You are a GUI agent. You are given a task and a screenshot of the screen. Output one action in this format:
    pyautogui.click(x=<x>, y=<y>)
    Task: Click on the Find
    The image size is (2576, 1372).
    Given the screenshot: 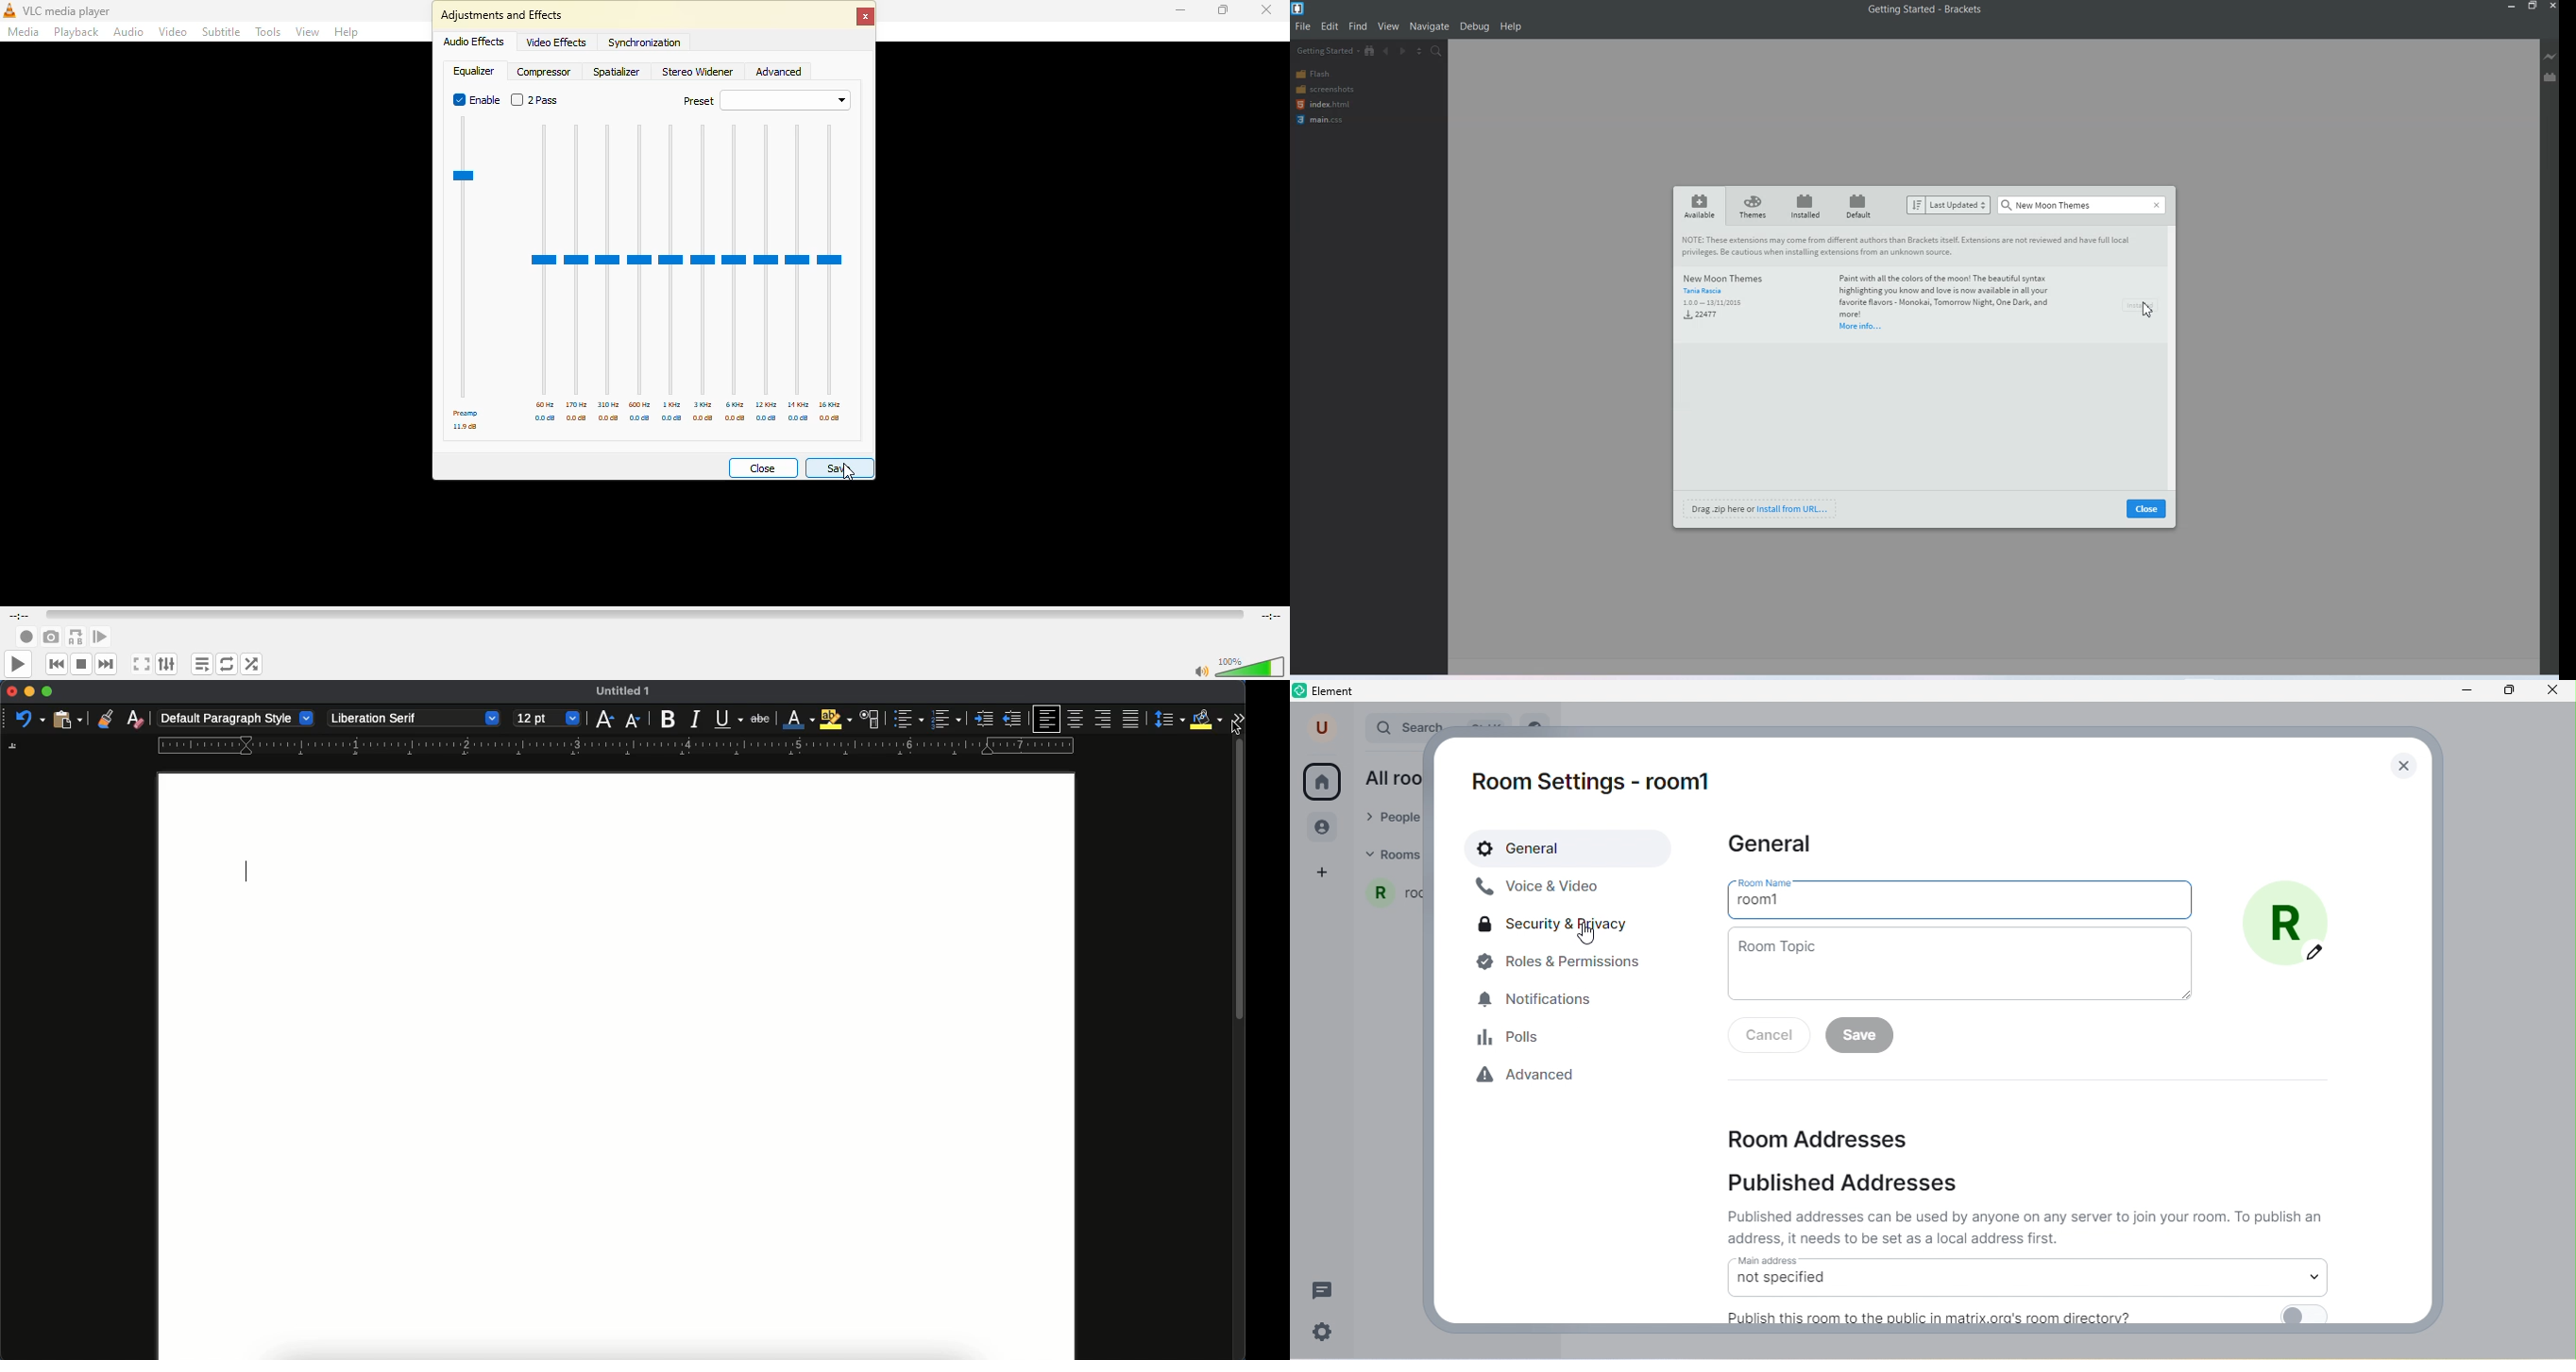 What is the action you would take?
    pyautogui.click(x=1358, y=26)
    